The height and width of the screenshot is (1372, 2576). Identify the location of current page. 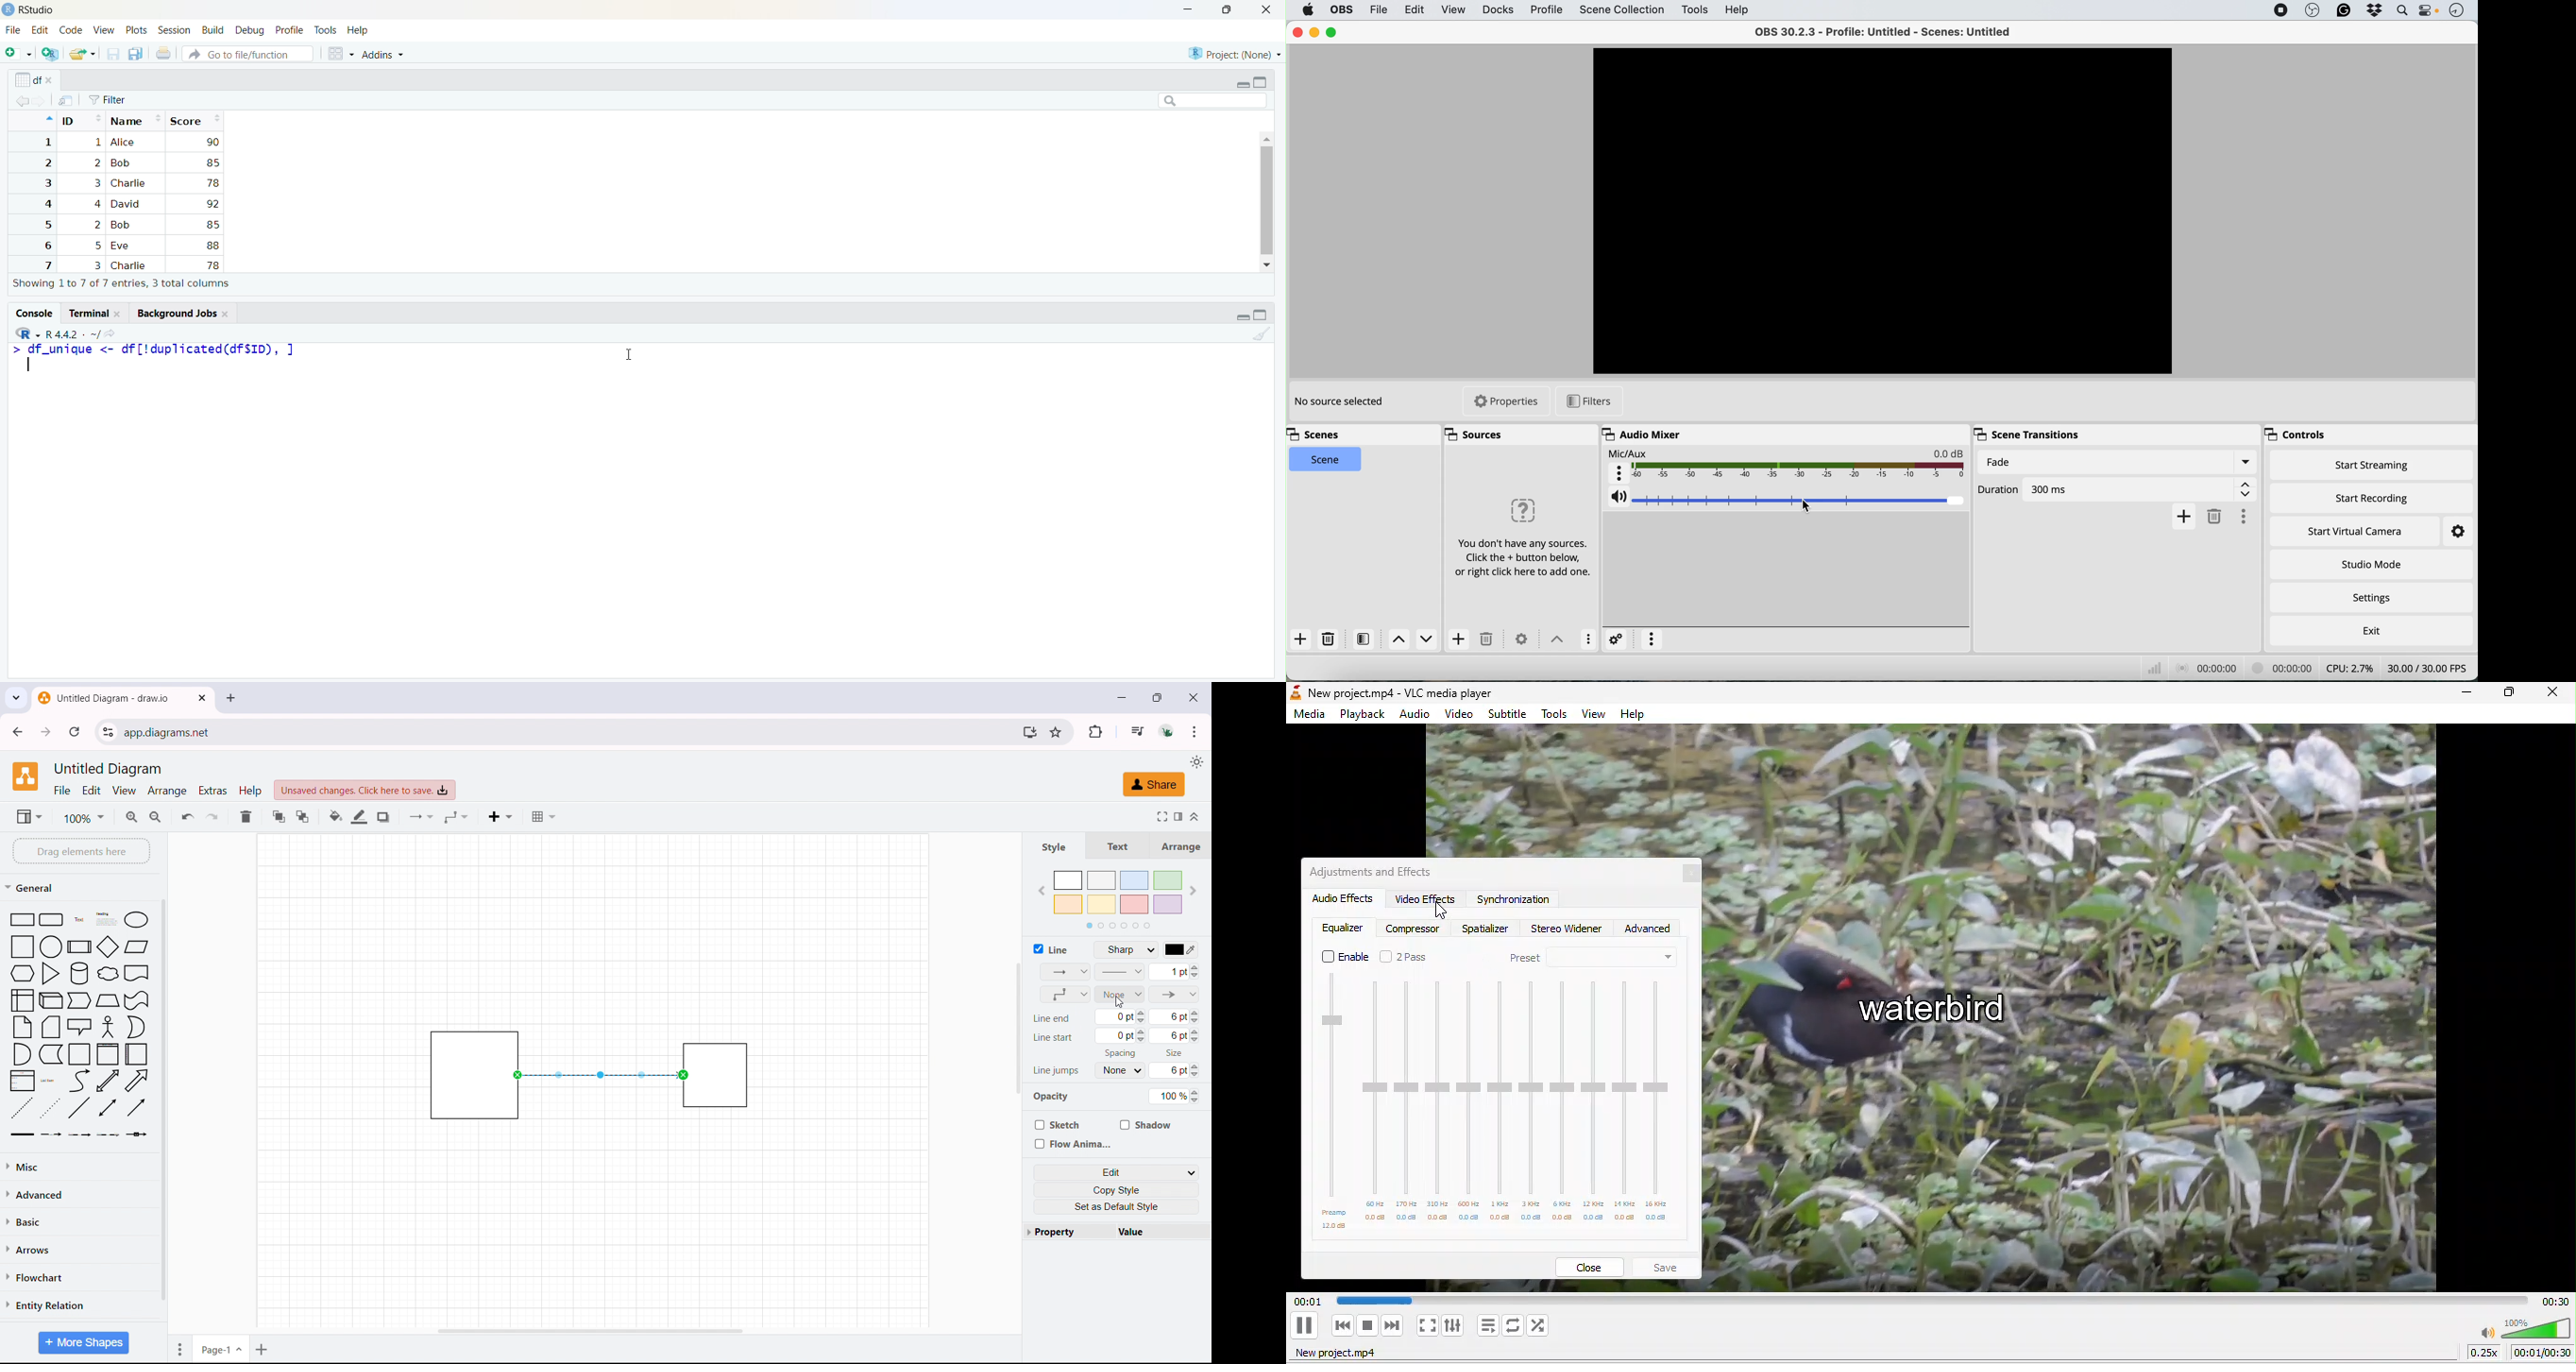
(221, 1347).